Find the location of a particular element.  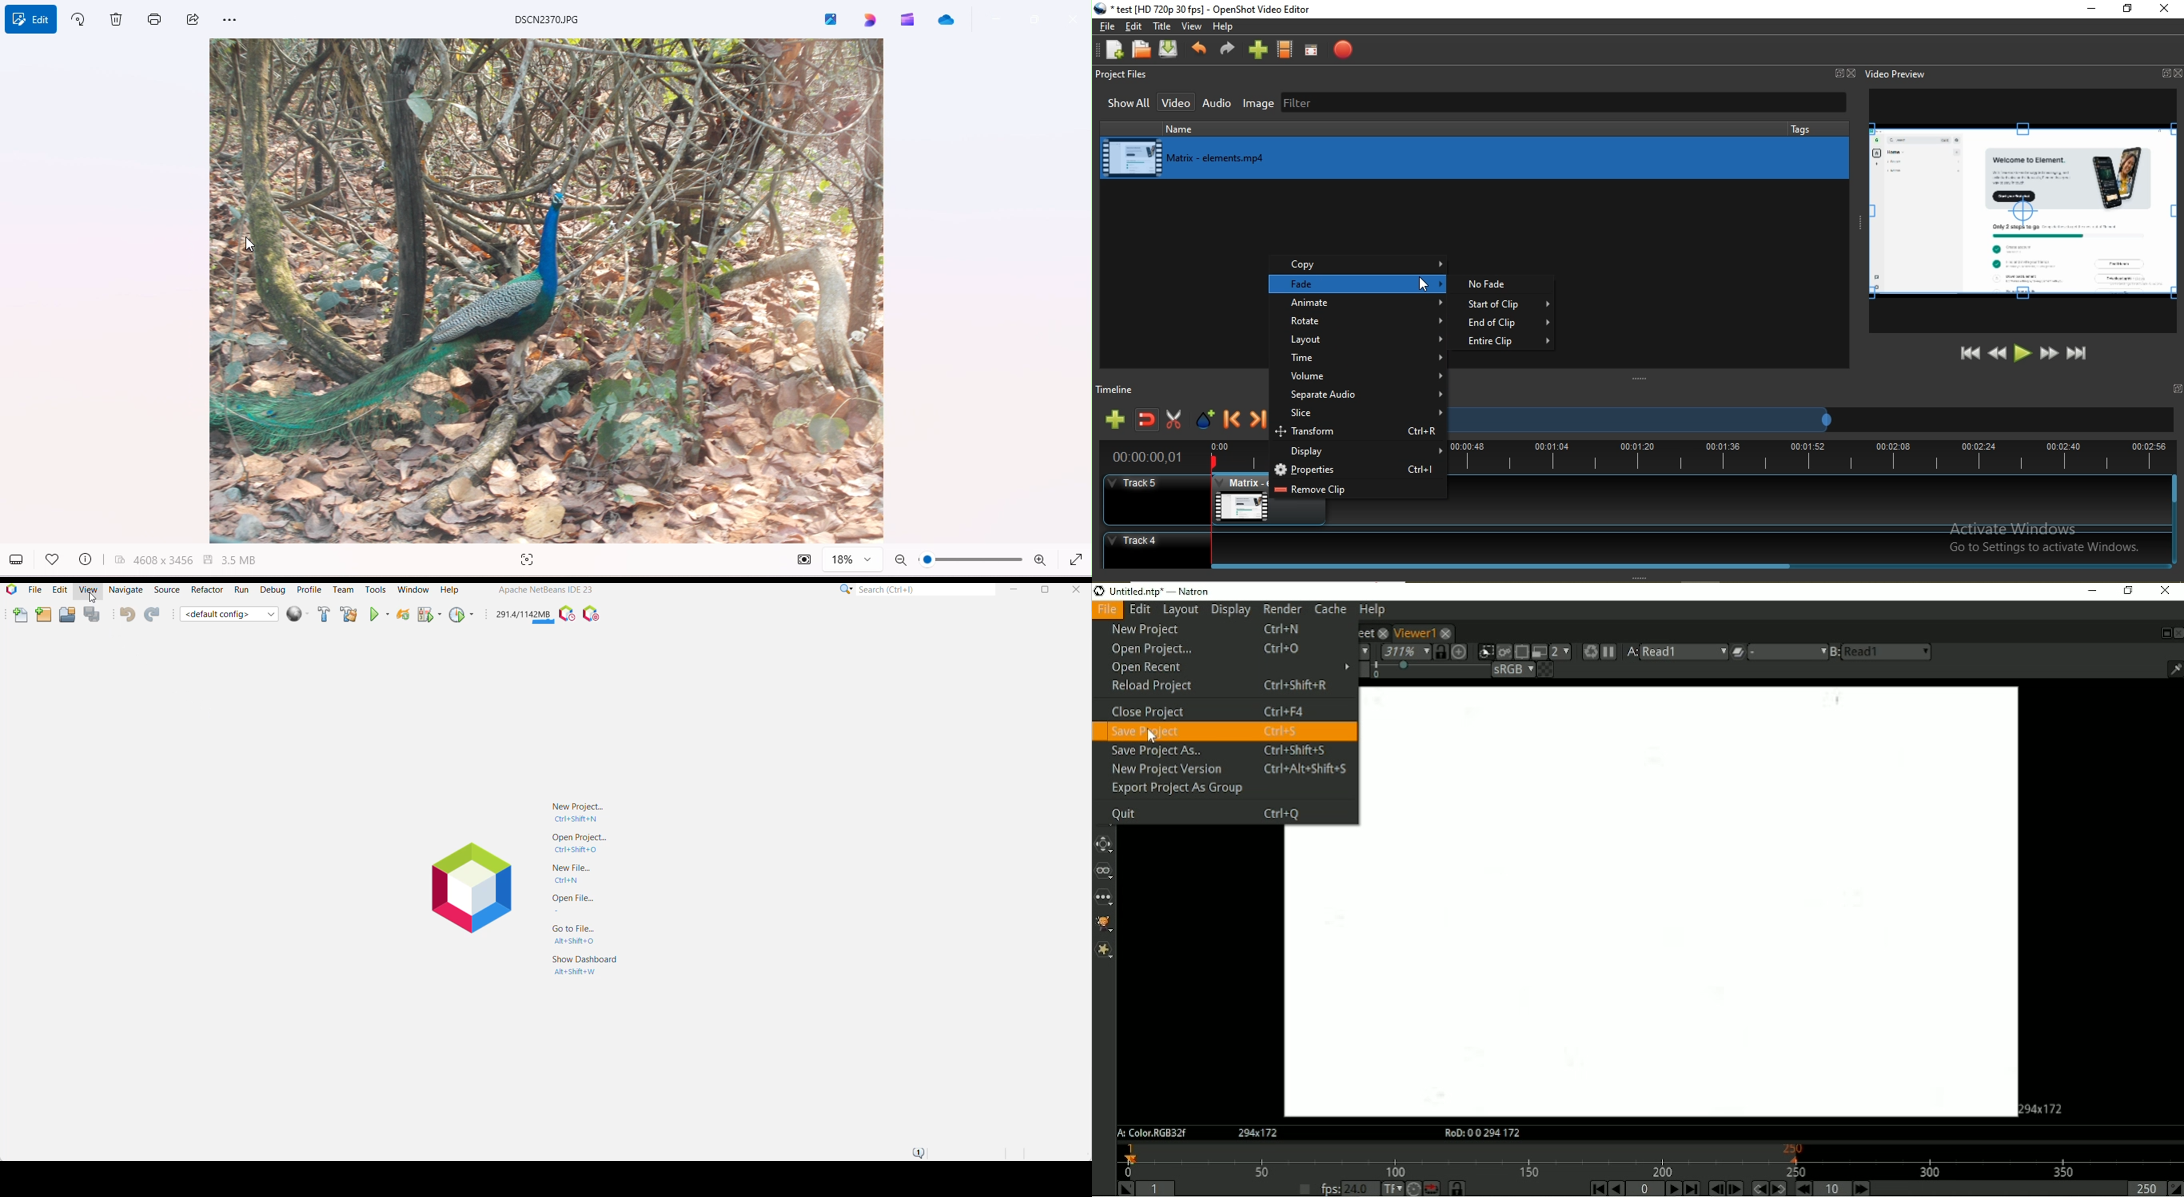

File is located at coordinates (1108, 609).